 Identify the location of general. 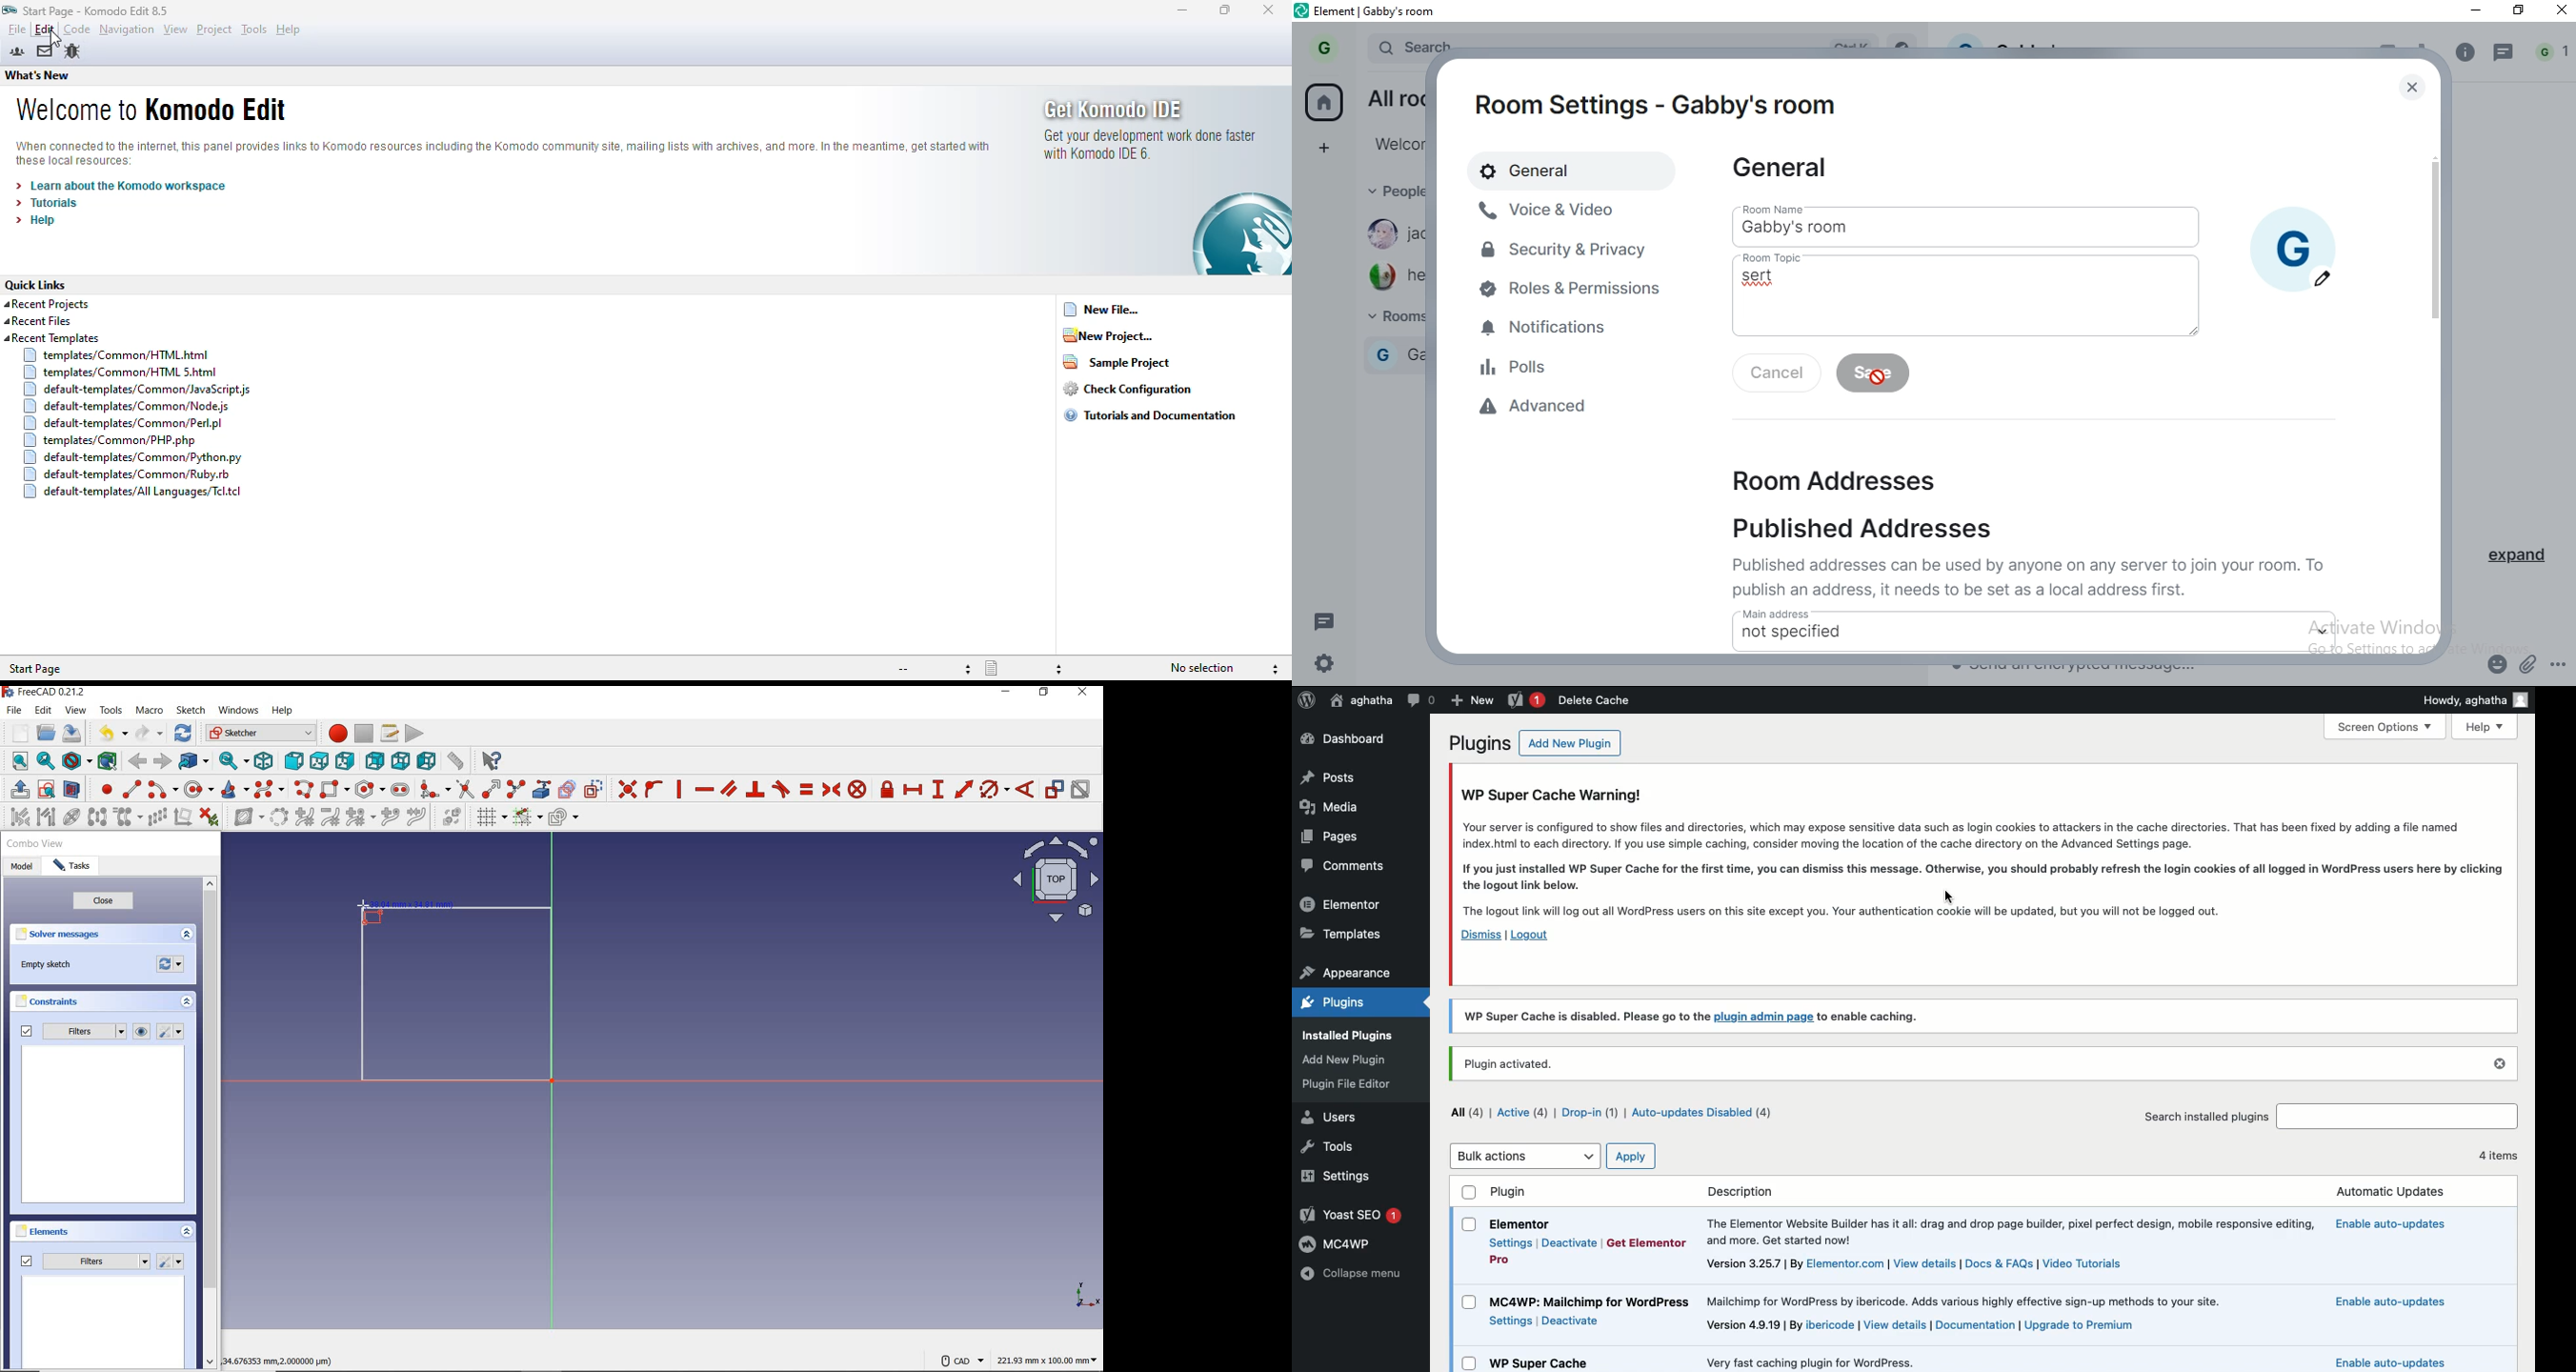
(1554, 170).